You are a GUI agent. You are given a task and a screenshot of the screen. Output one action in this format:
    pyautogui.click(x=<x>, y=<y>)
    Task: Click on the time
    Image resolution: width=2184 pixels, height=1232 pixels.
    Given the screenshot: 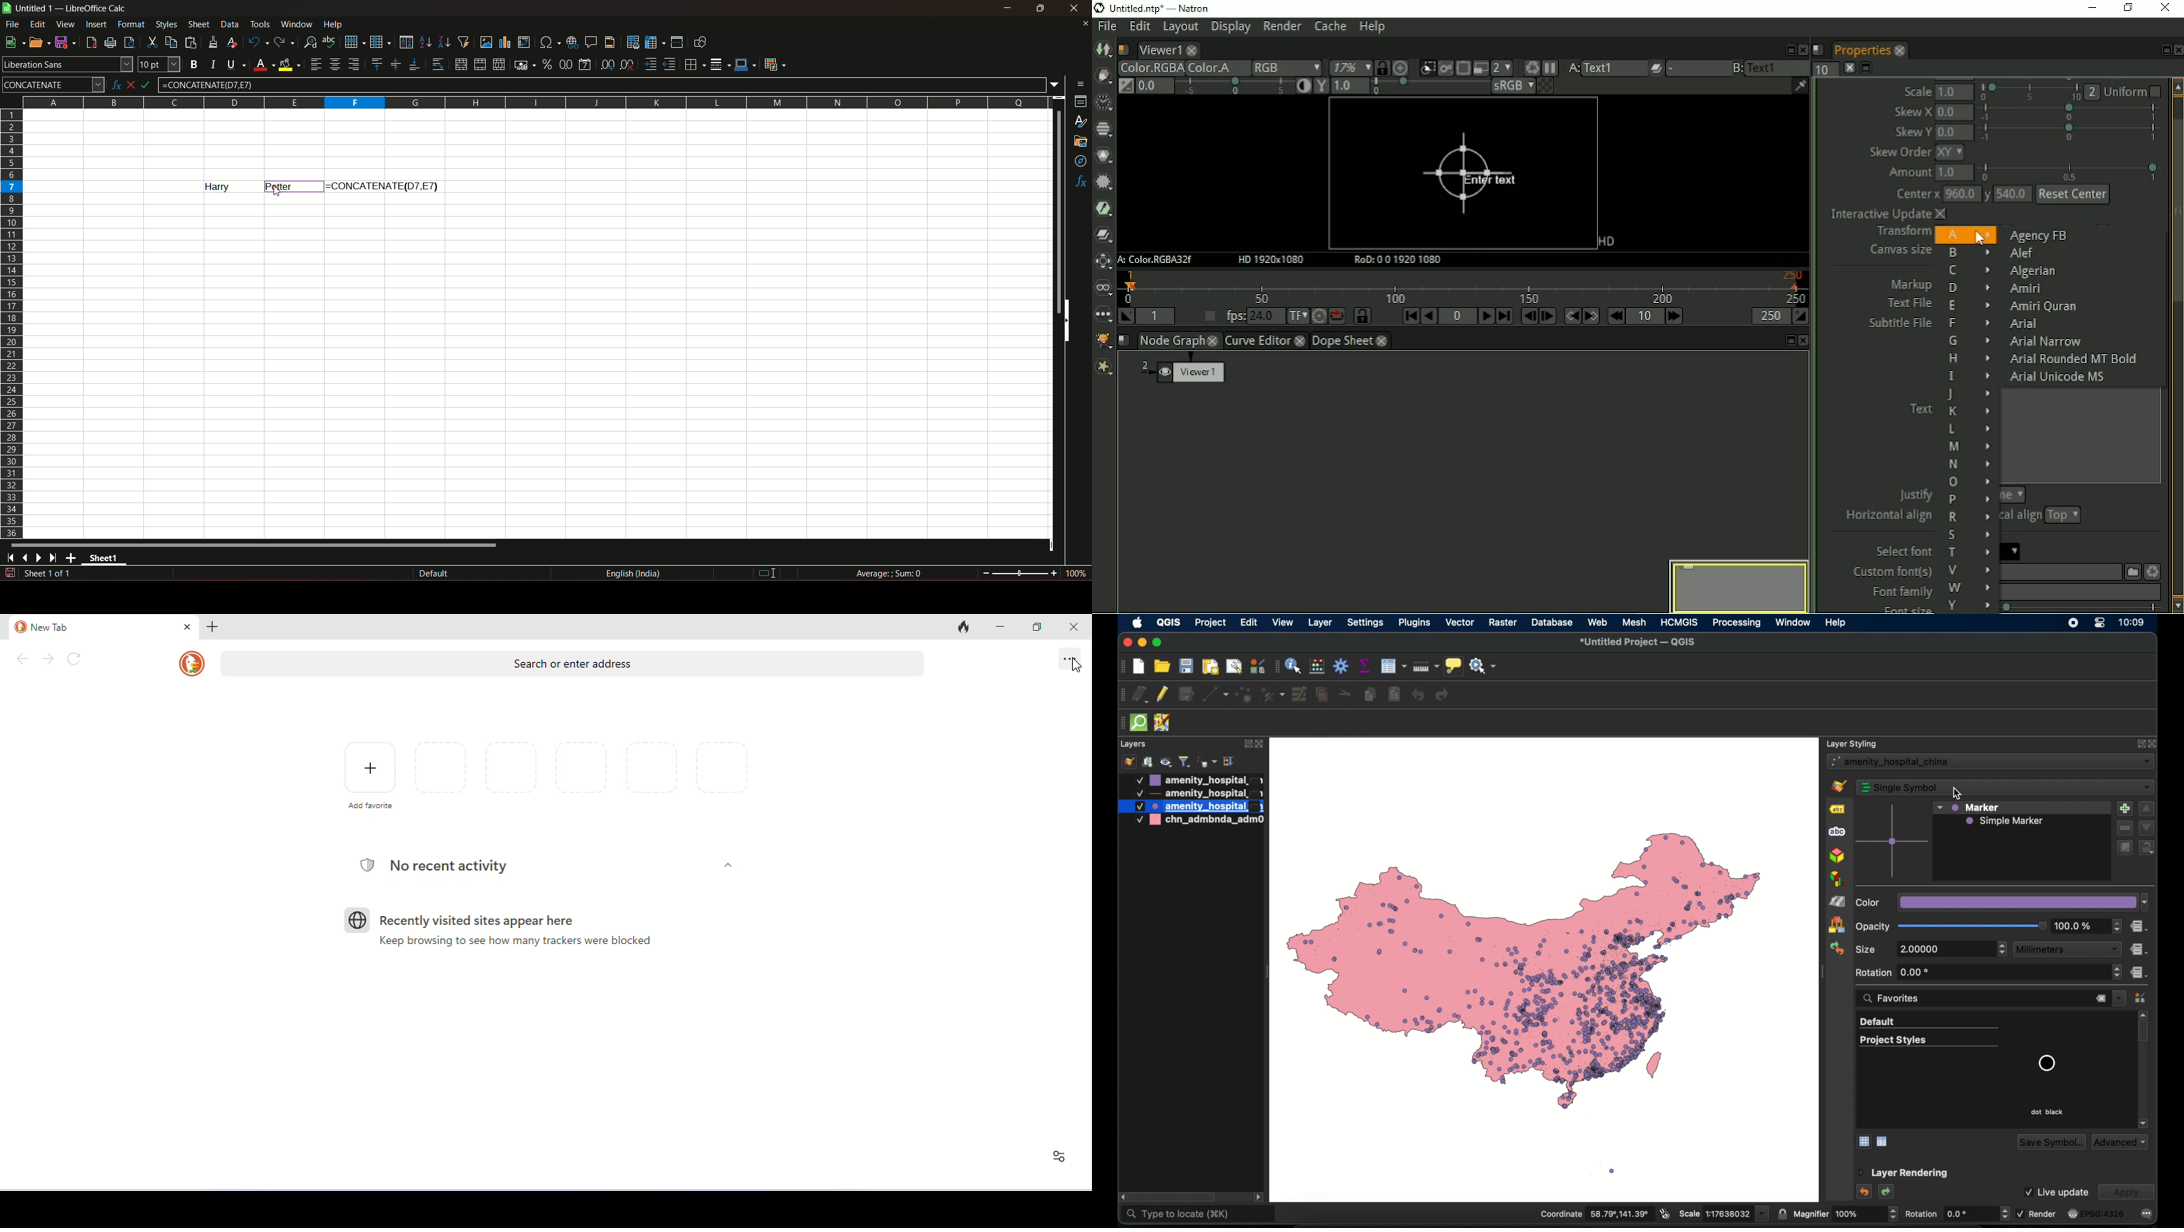 What is the action you would take?
    pyautogui.click(x=2134, y=624)
    